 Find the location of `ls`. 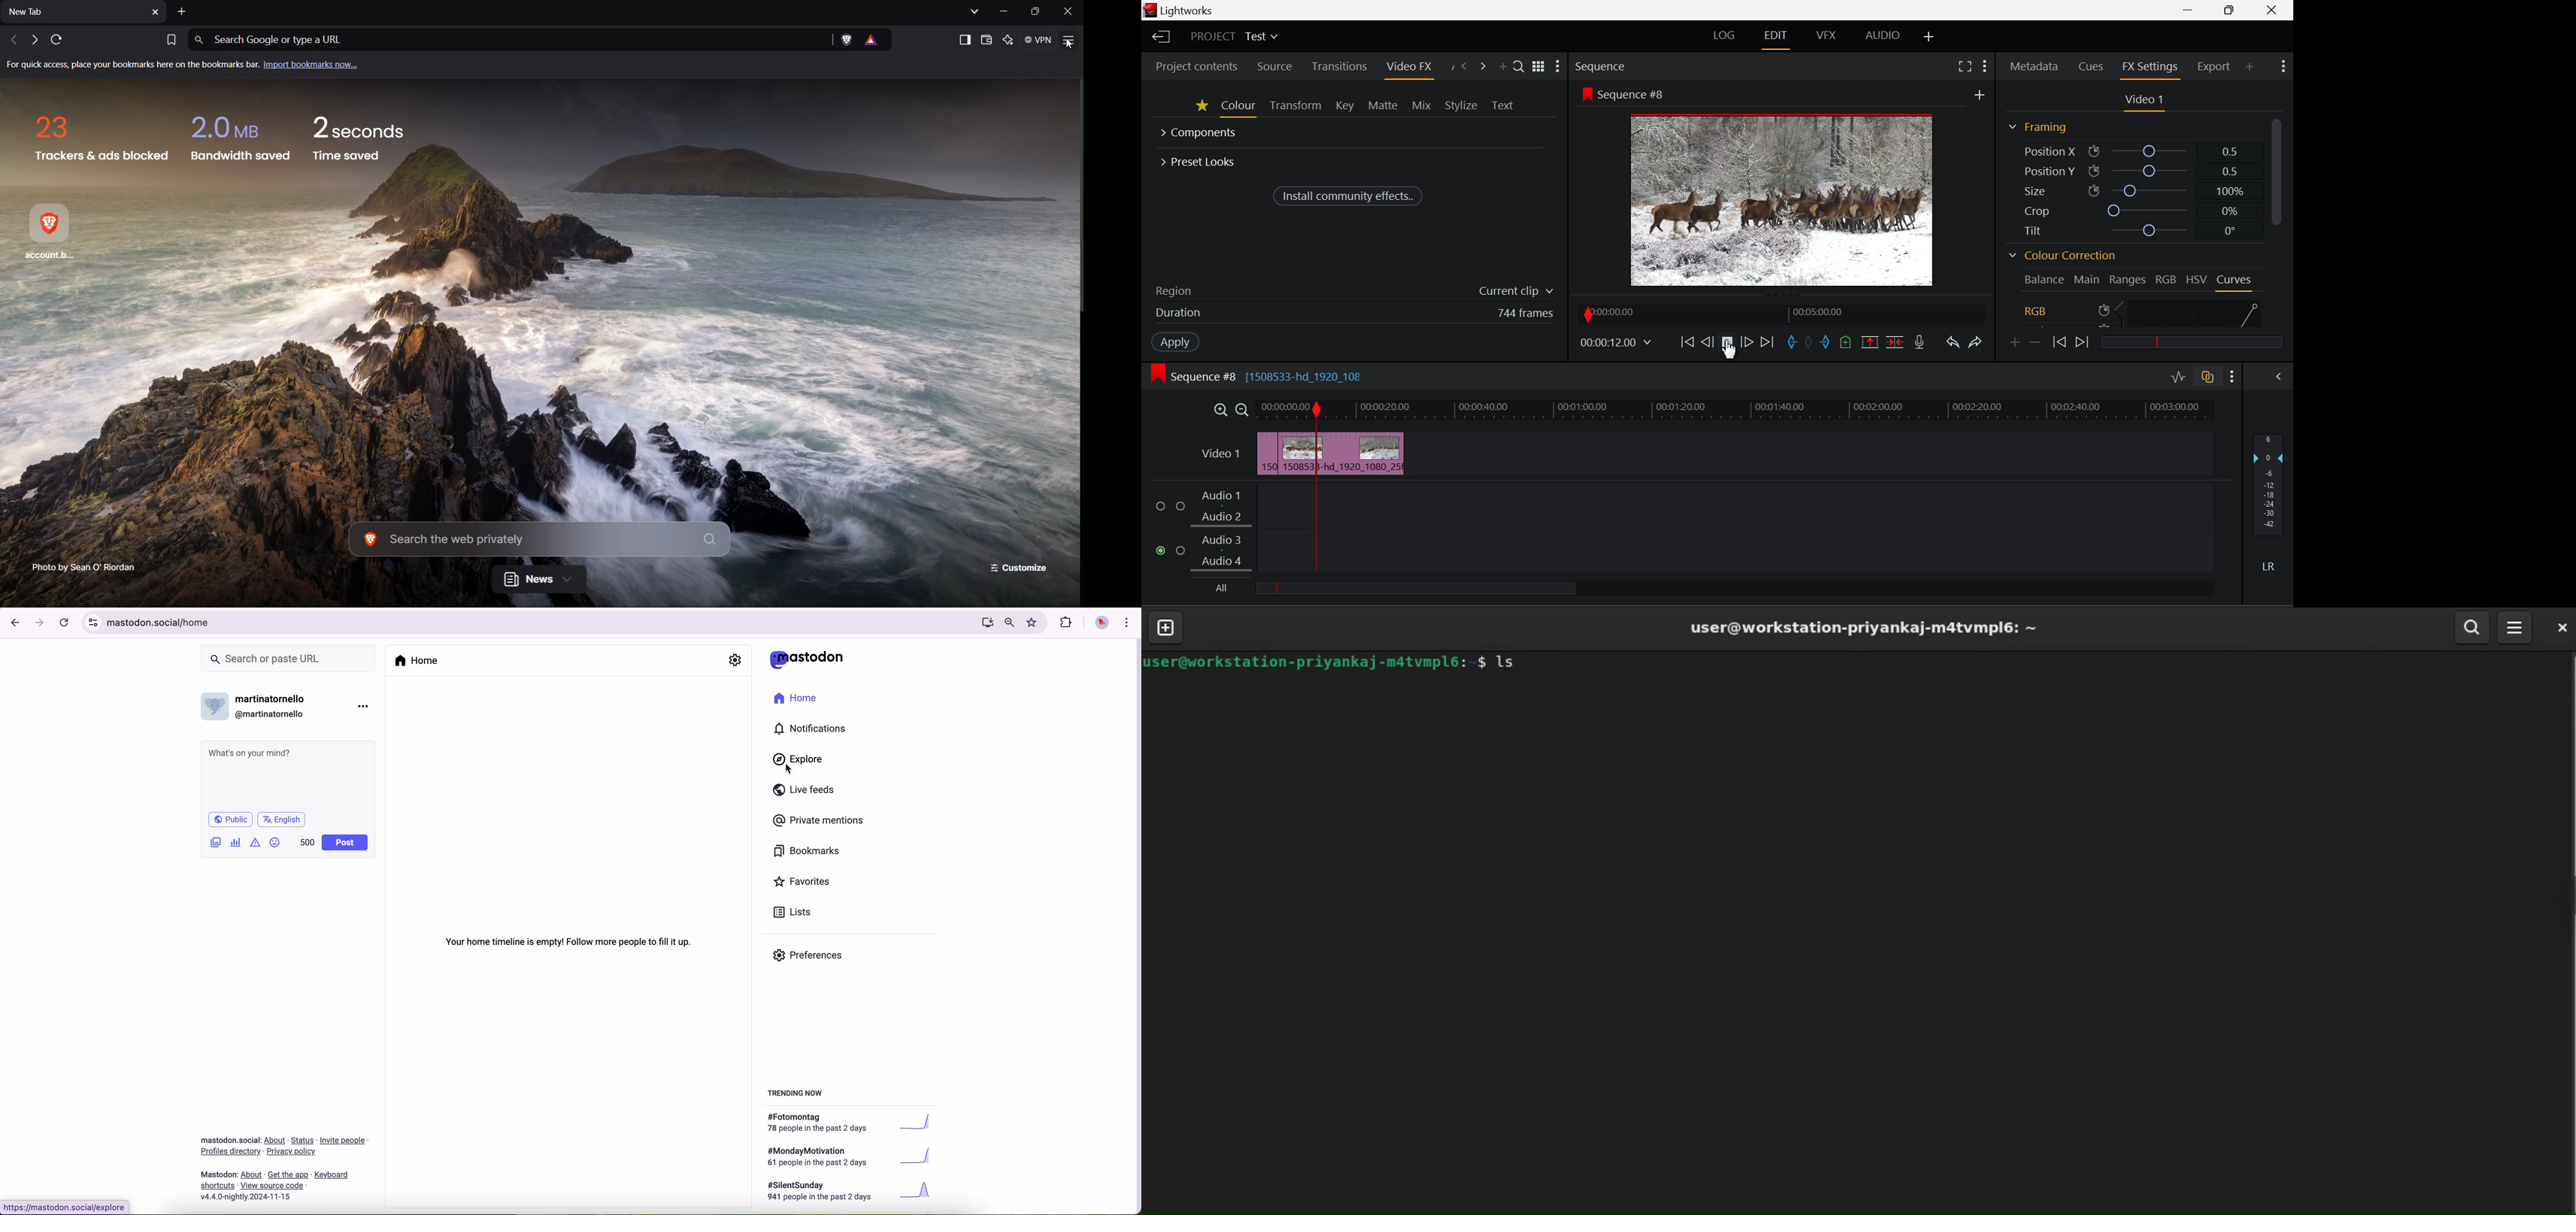

ls is located at coordinates (1511, 662).